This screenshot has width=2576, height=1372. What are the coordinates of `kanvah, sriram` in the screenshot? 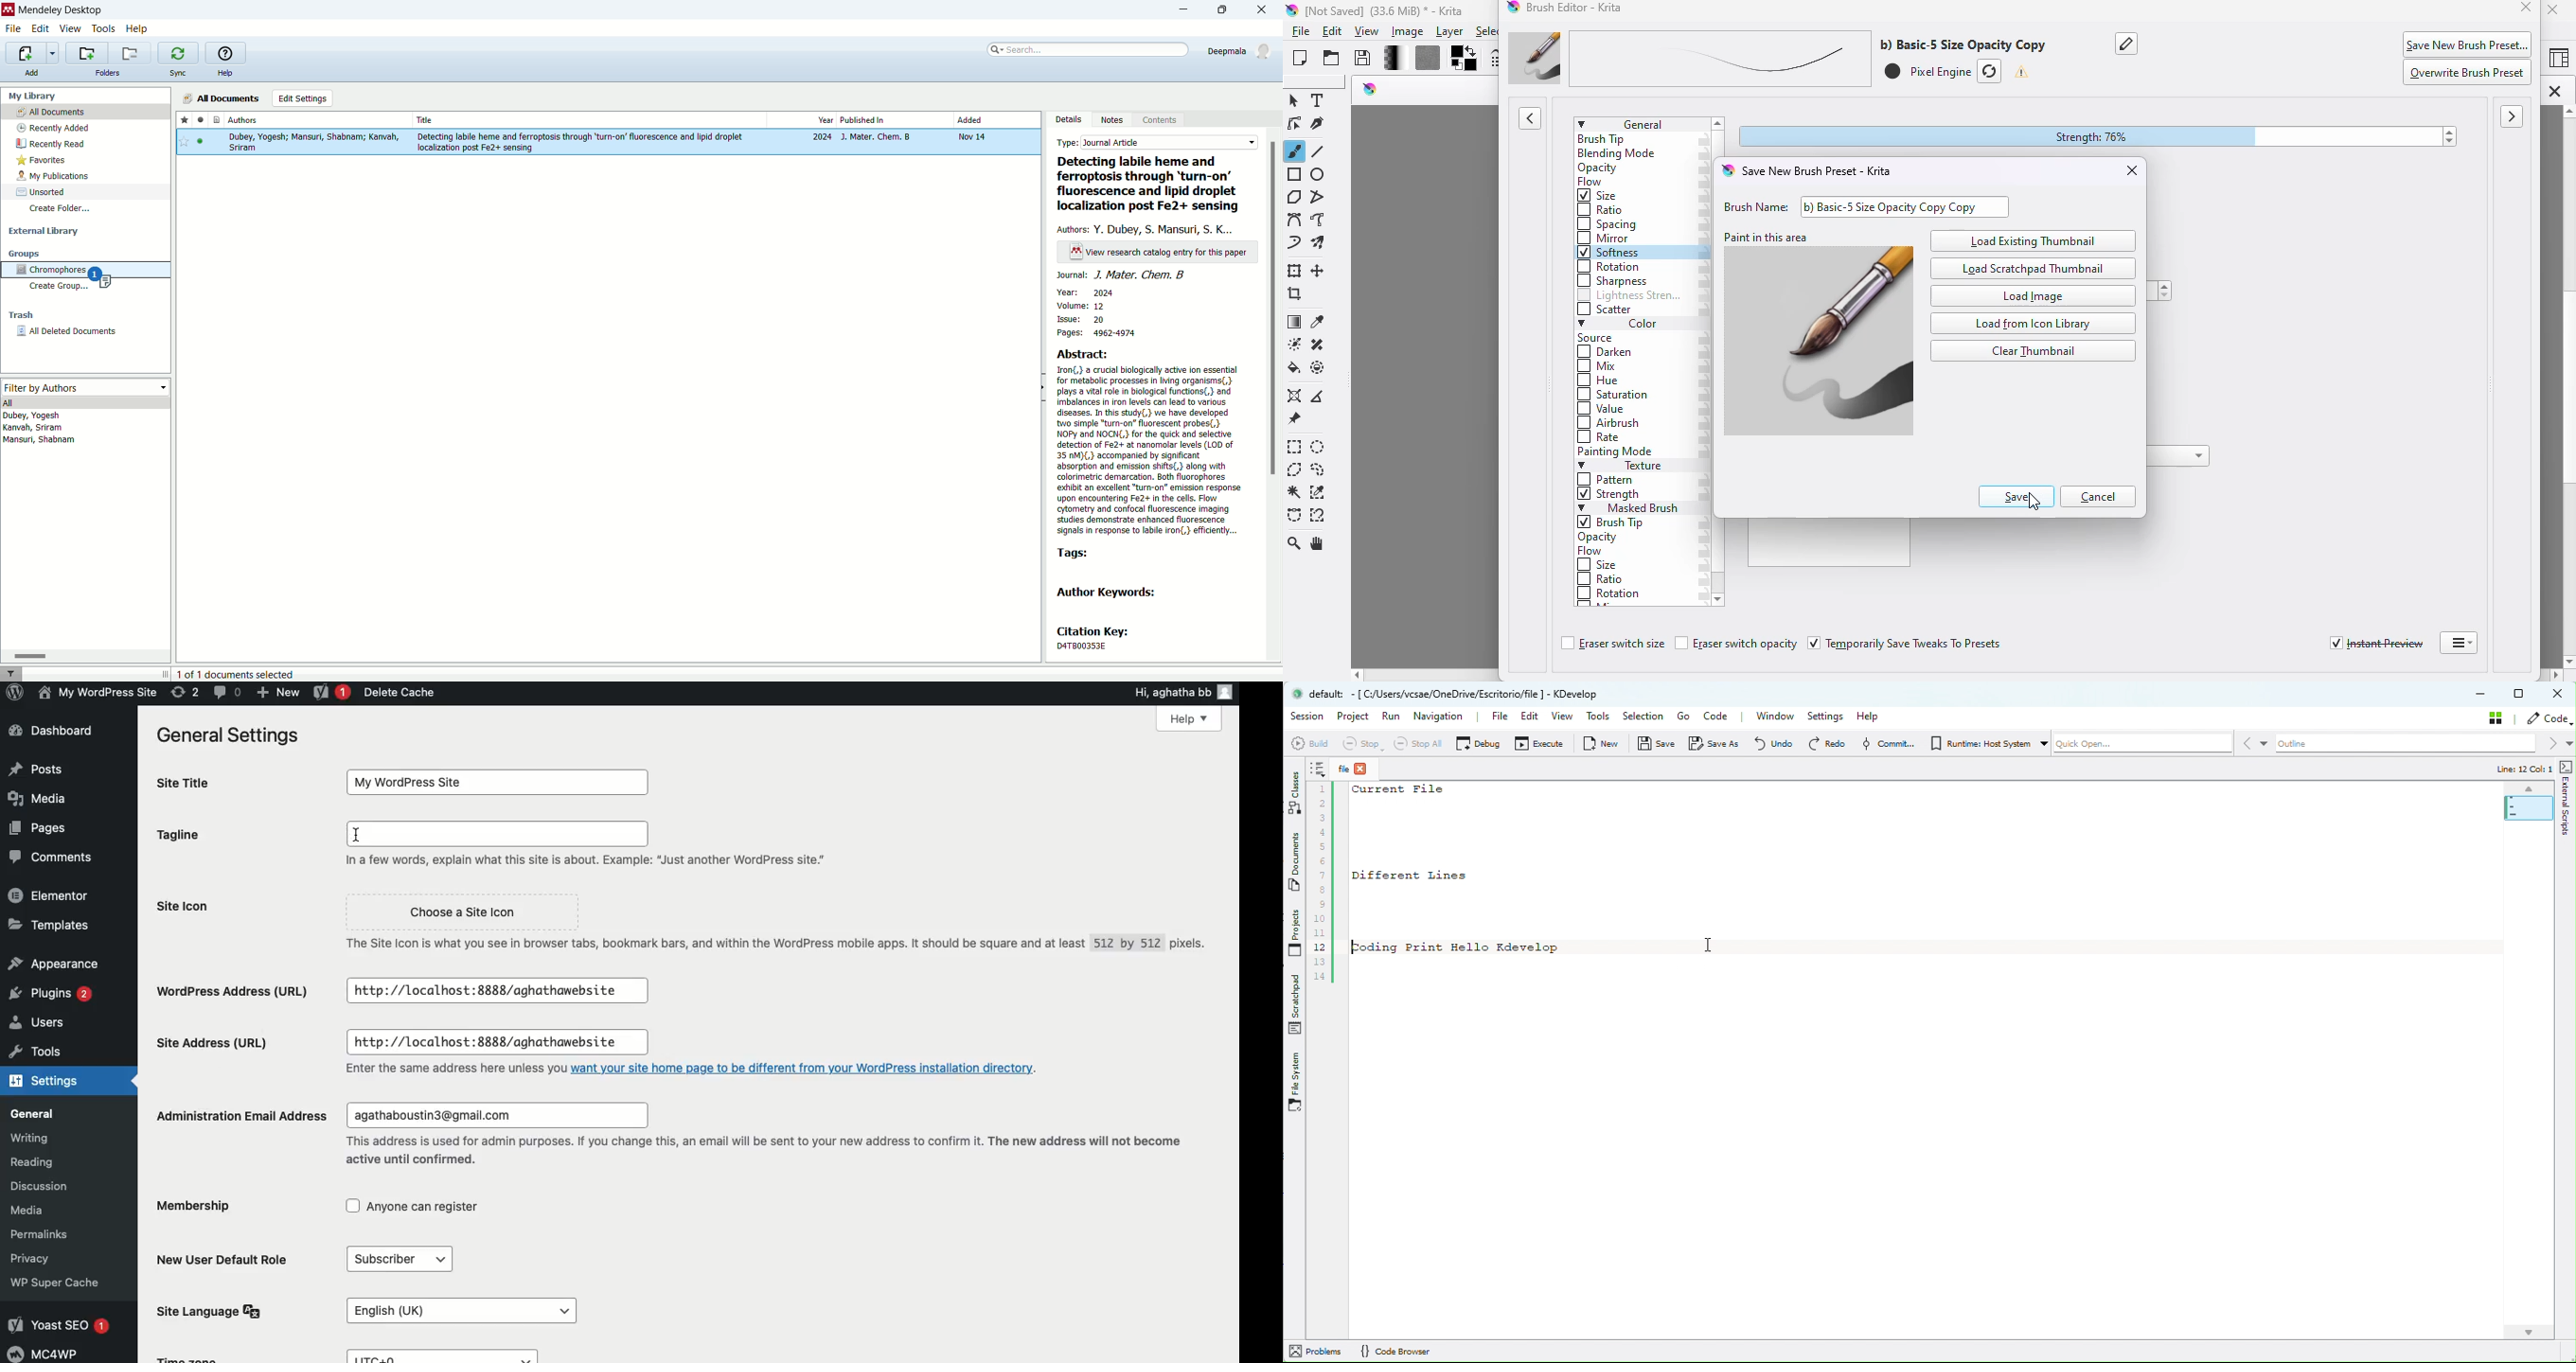 It's located at (33, 428).